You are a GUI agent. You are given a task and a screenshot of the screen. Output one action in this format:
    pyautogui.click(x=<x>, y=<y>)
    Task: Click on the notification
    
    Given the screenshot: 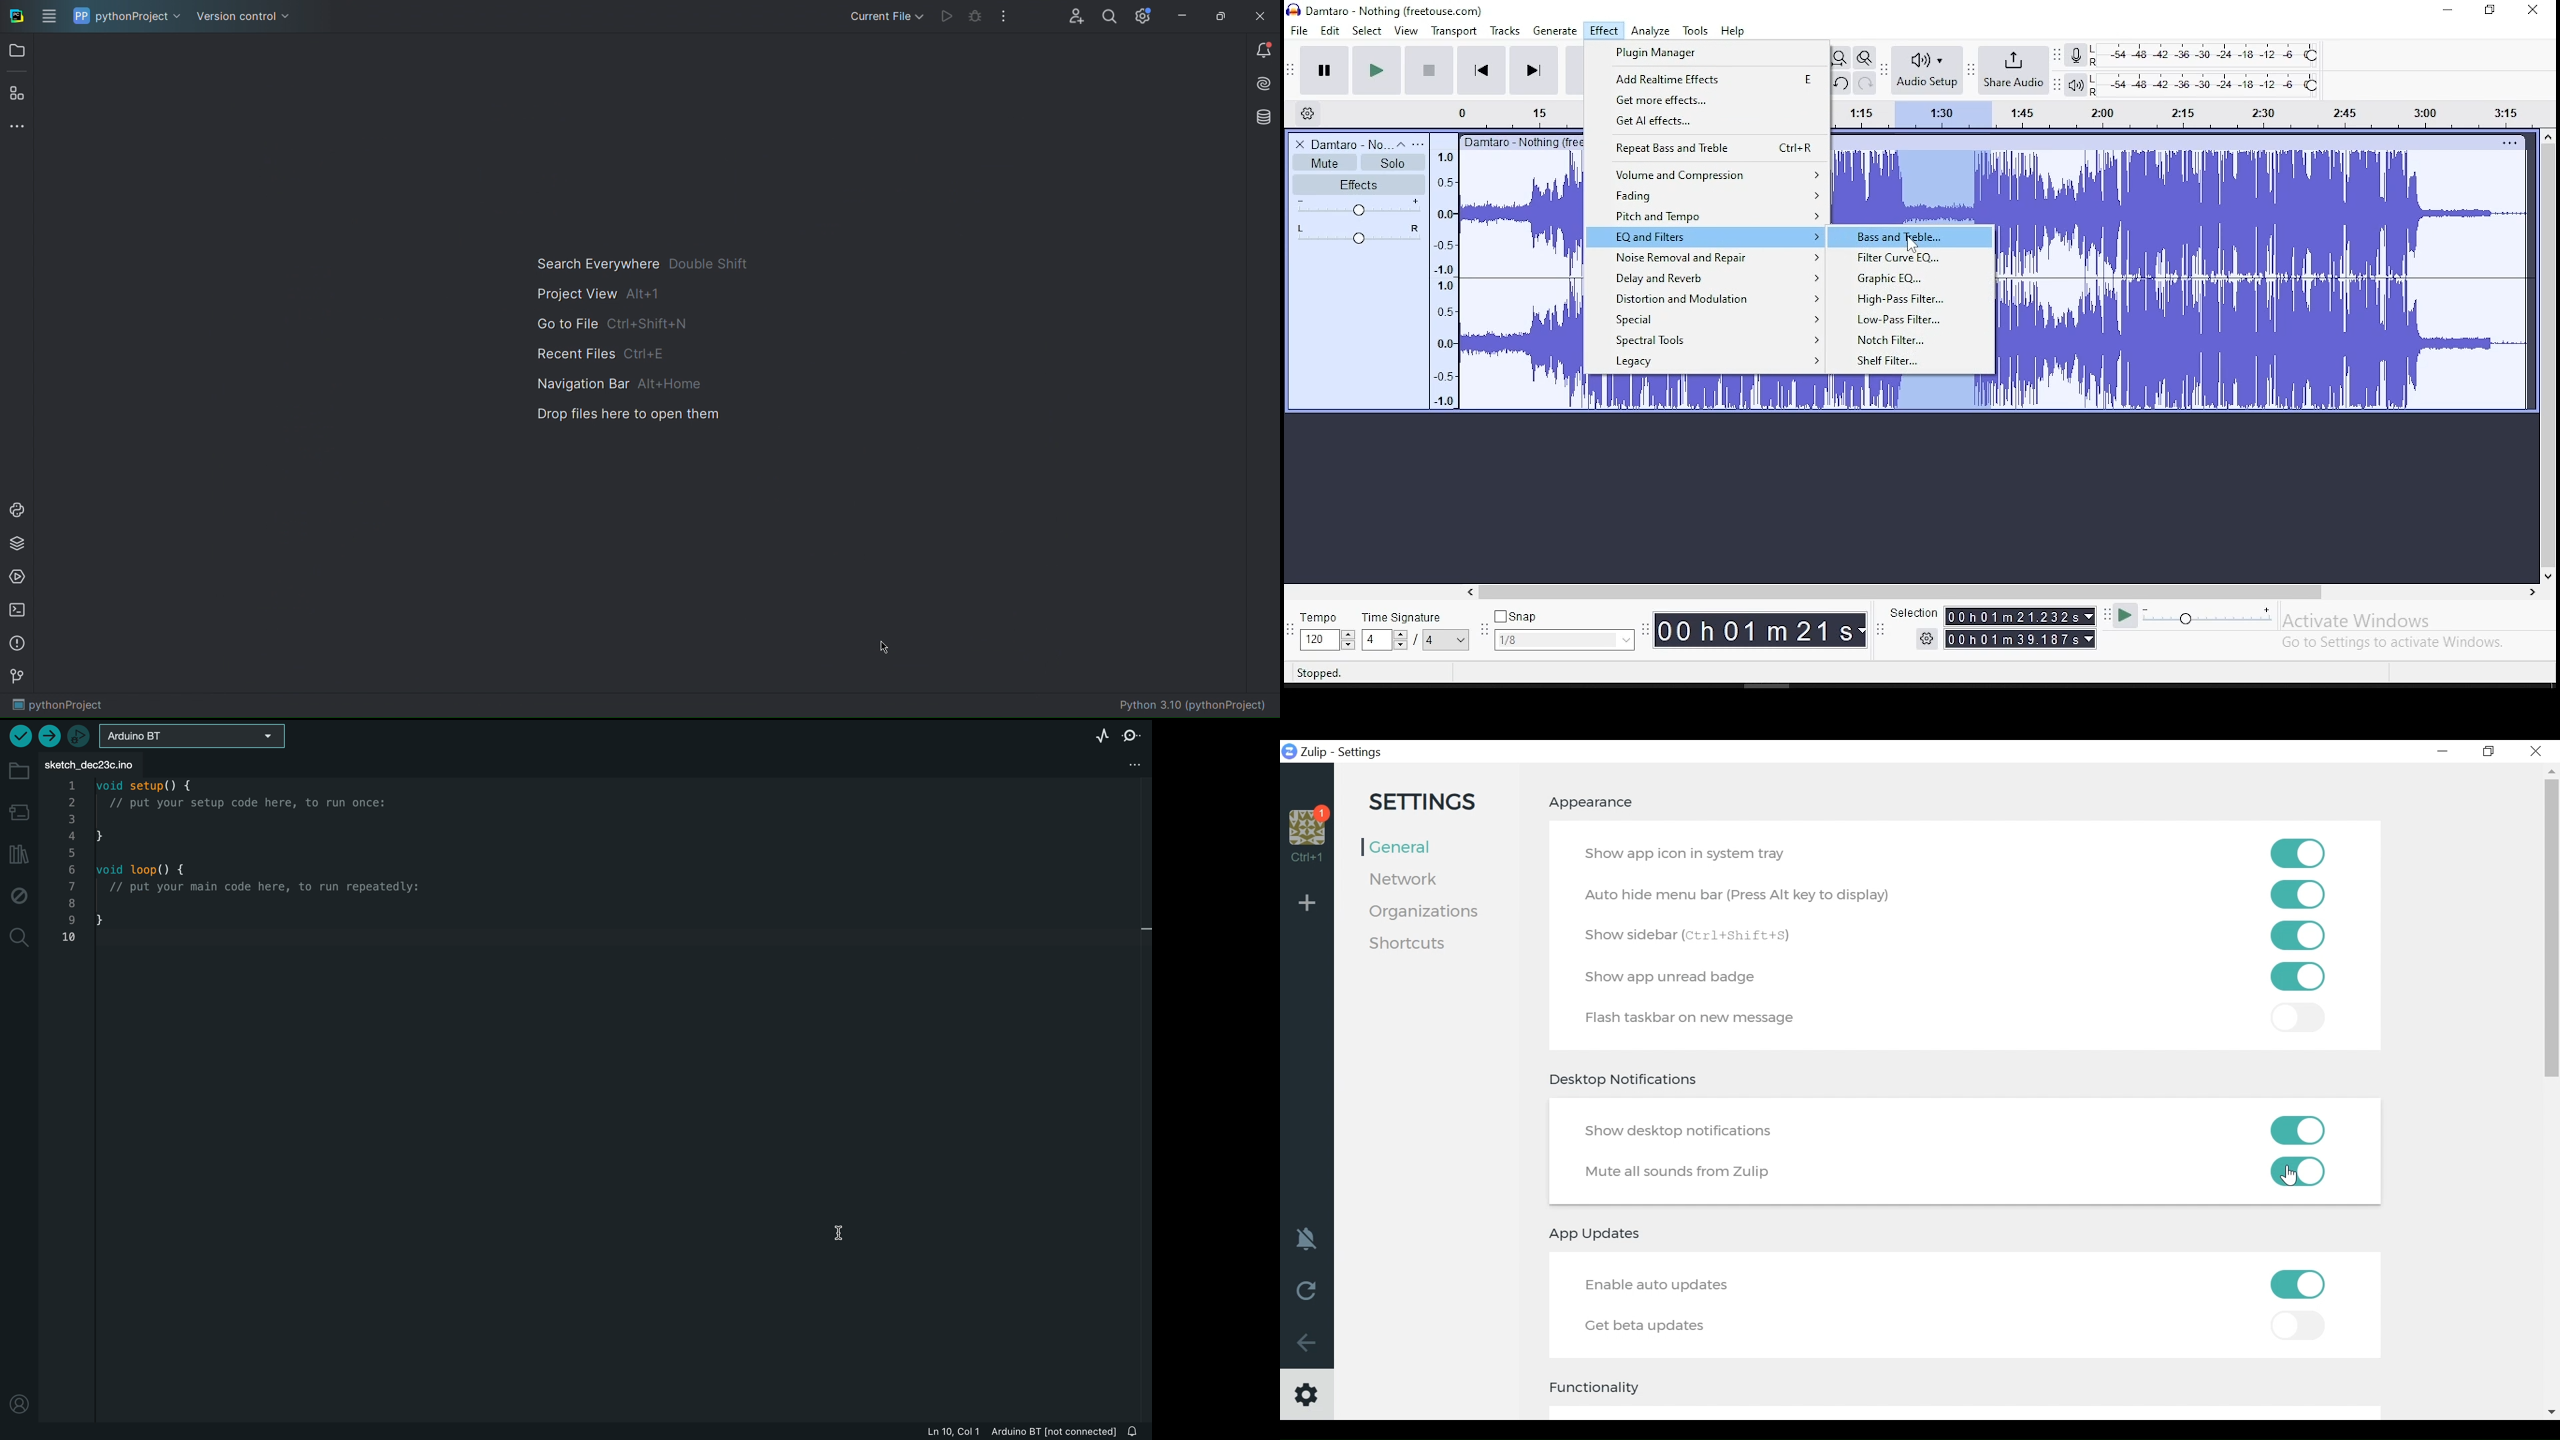 What is the action you would take?
    pyautogui.click(x=1307, y=1237)
    